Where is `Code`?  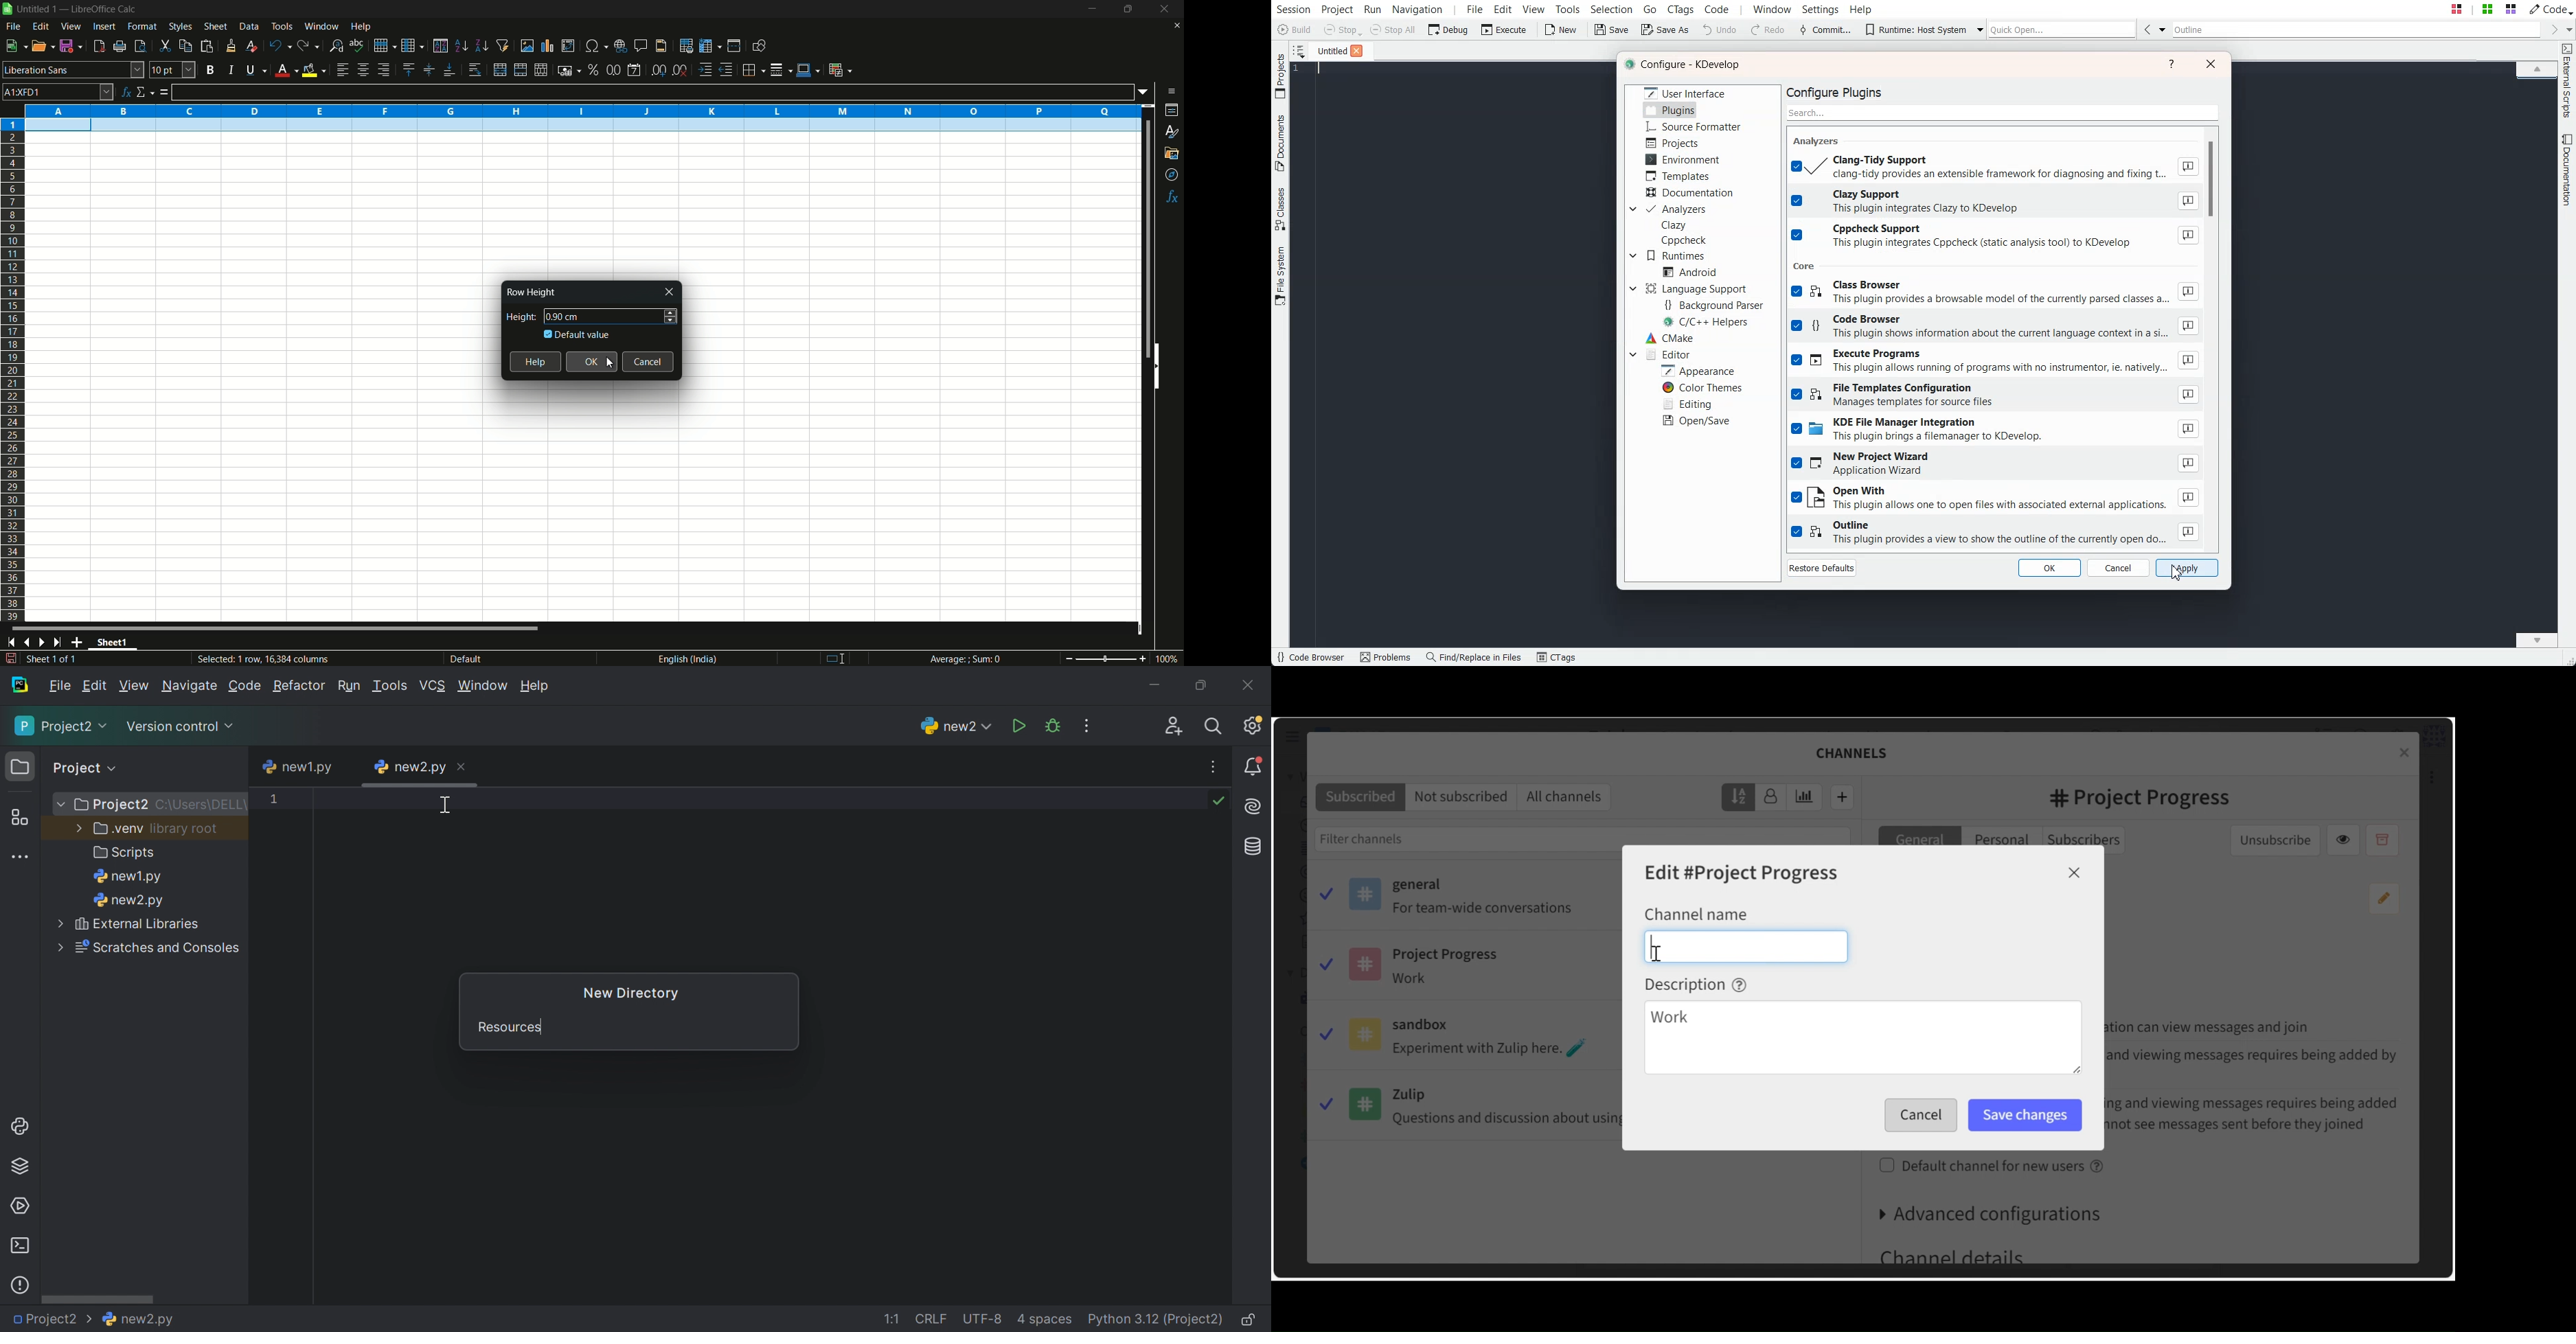
Code is located at coordinates (244, 687).